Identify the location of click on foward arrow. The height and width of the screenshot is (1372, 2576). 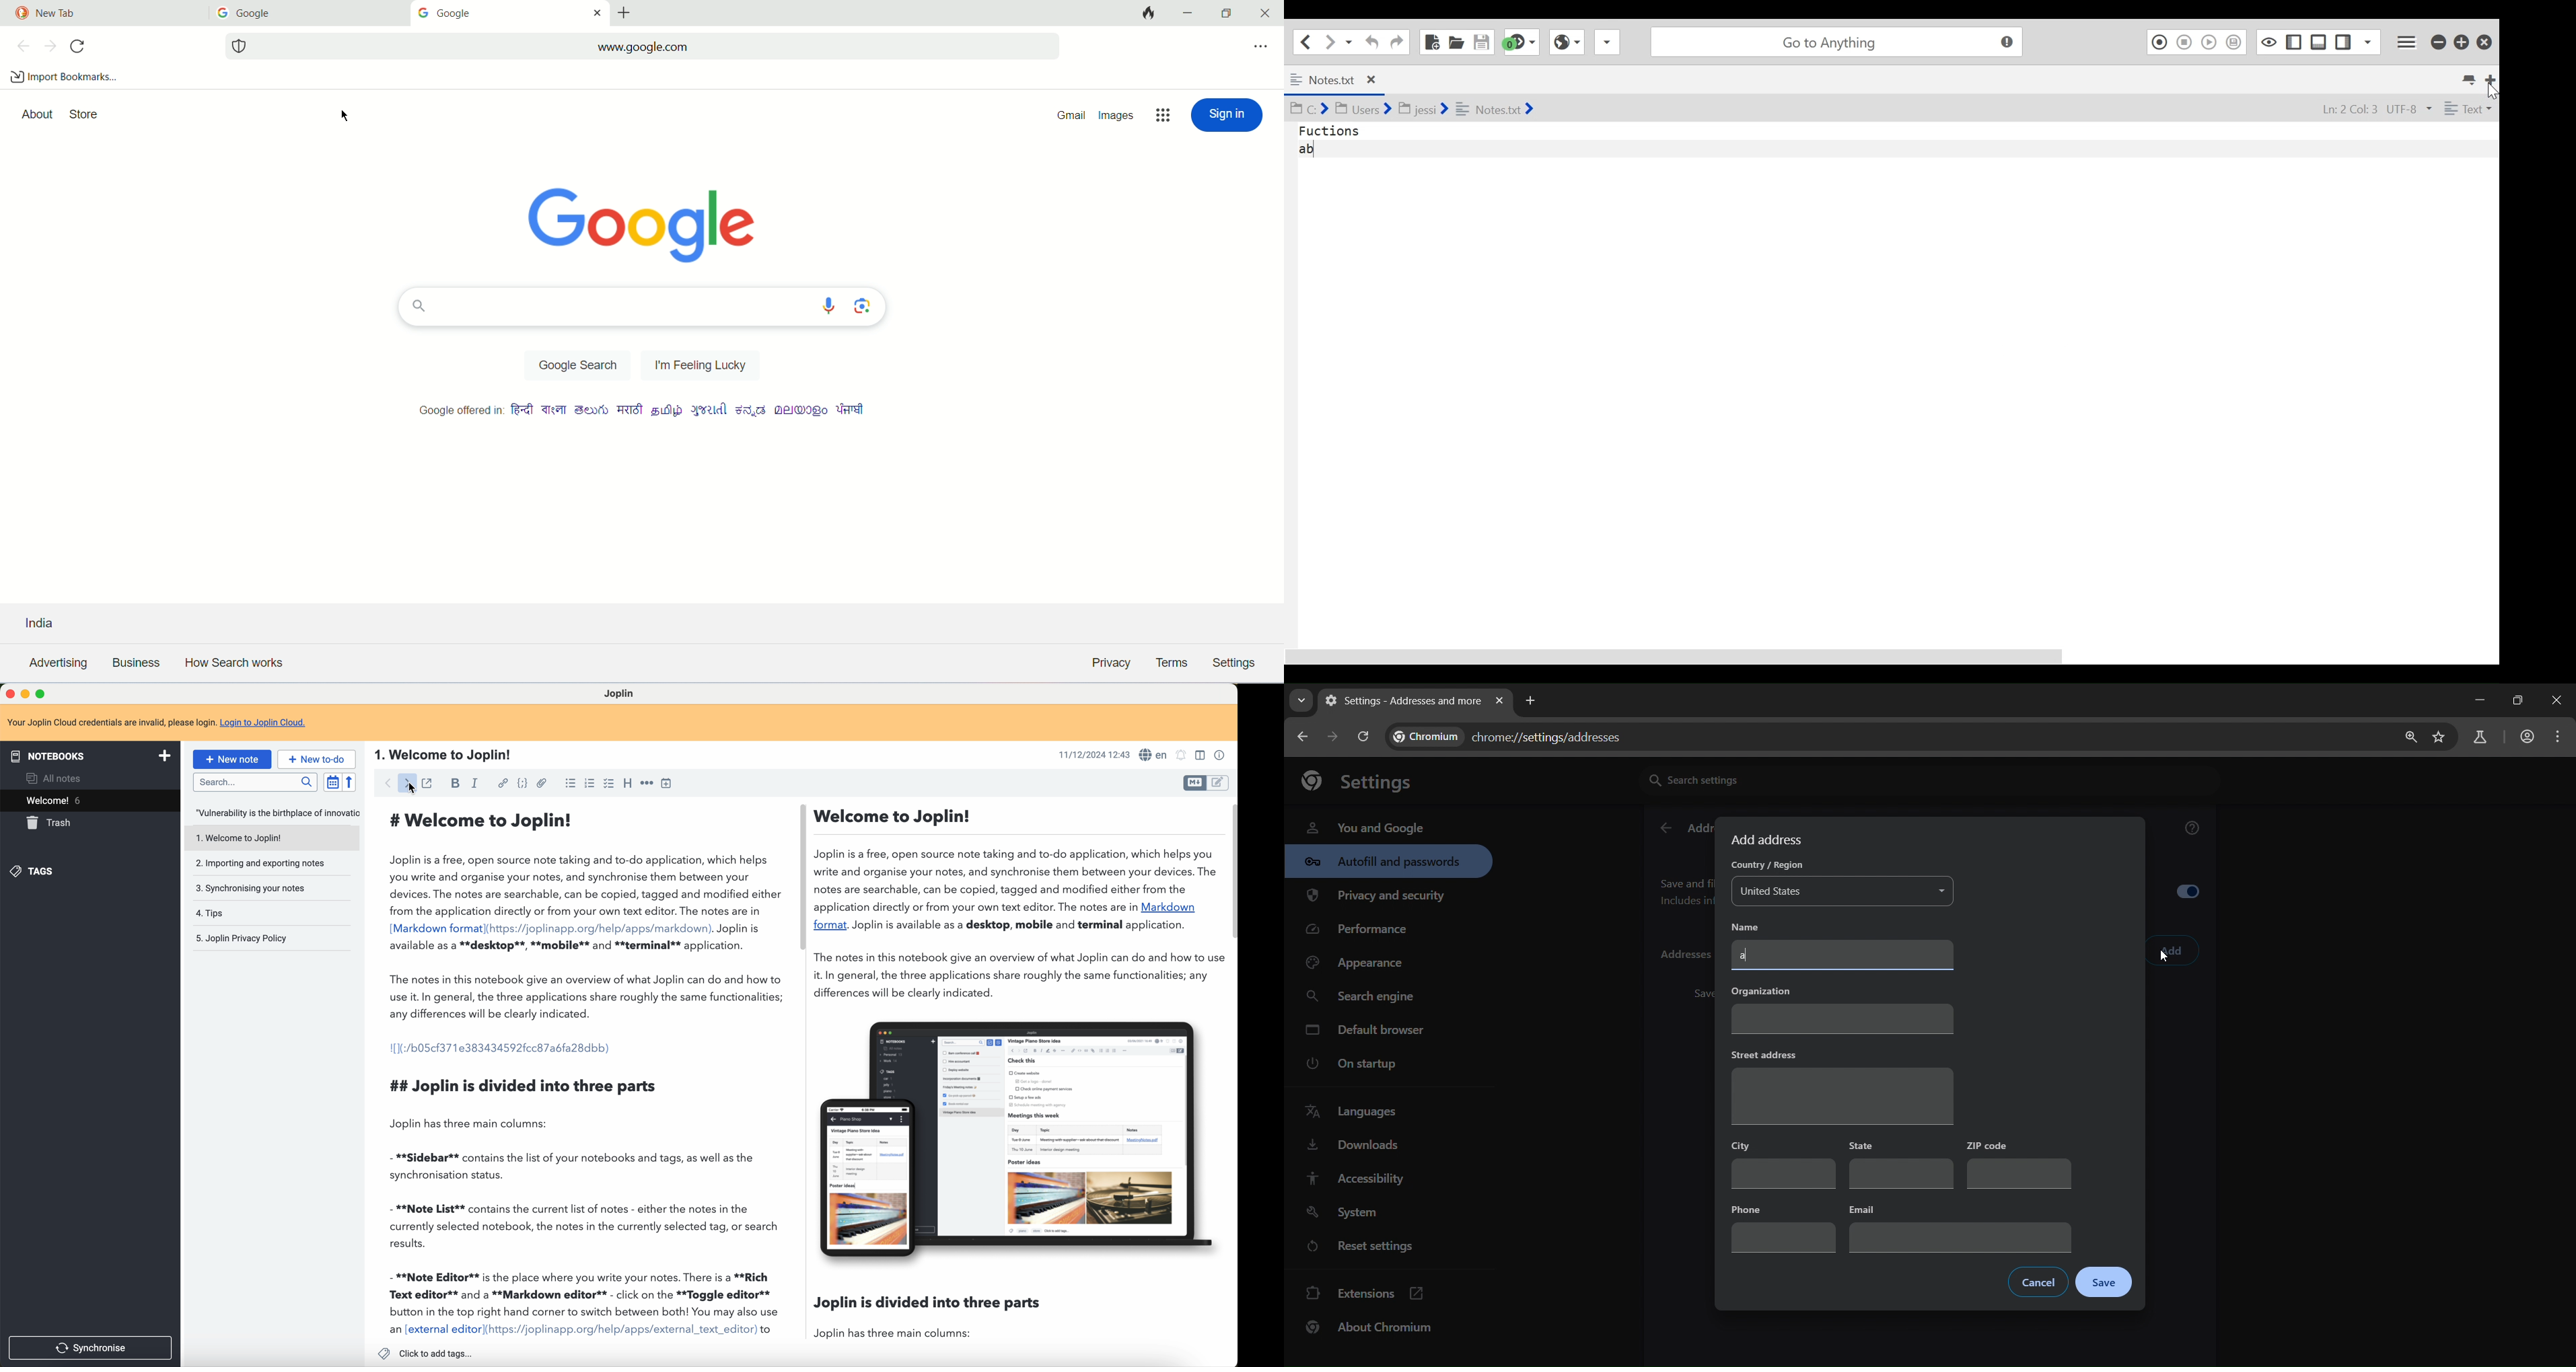
(407, 784).